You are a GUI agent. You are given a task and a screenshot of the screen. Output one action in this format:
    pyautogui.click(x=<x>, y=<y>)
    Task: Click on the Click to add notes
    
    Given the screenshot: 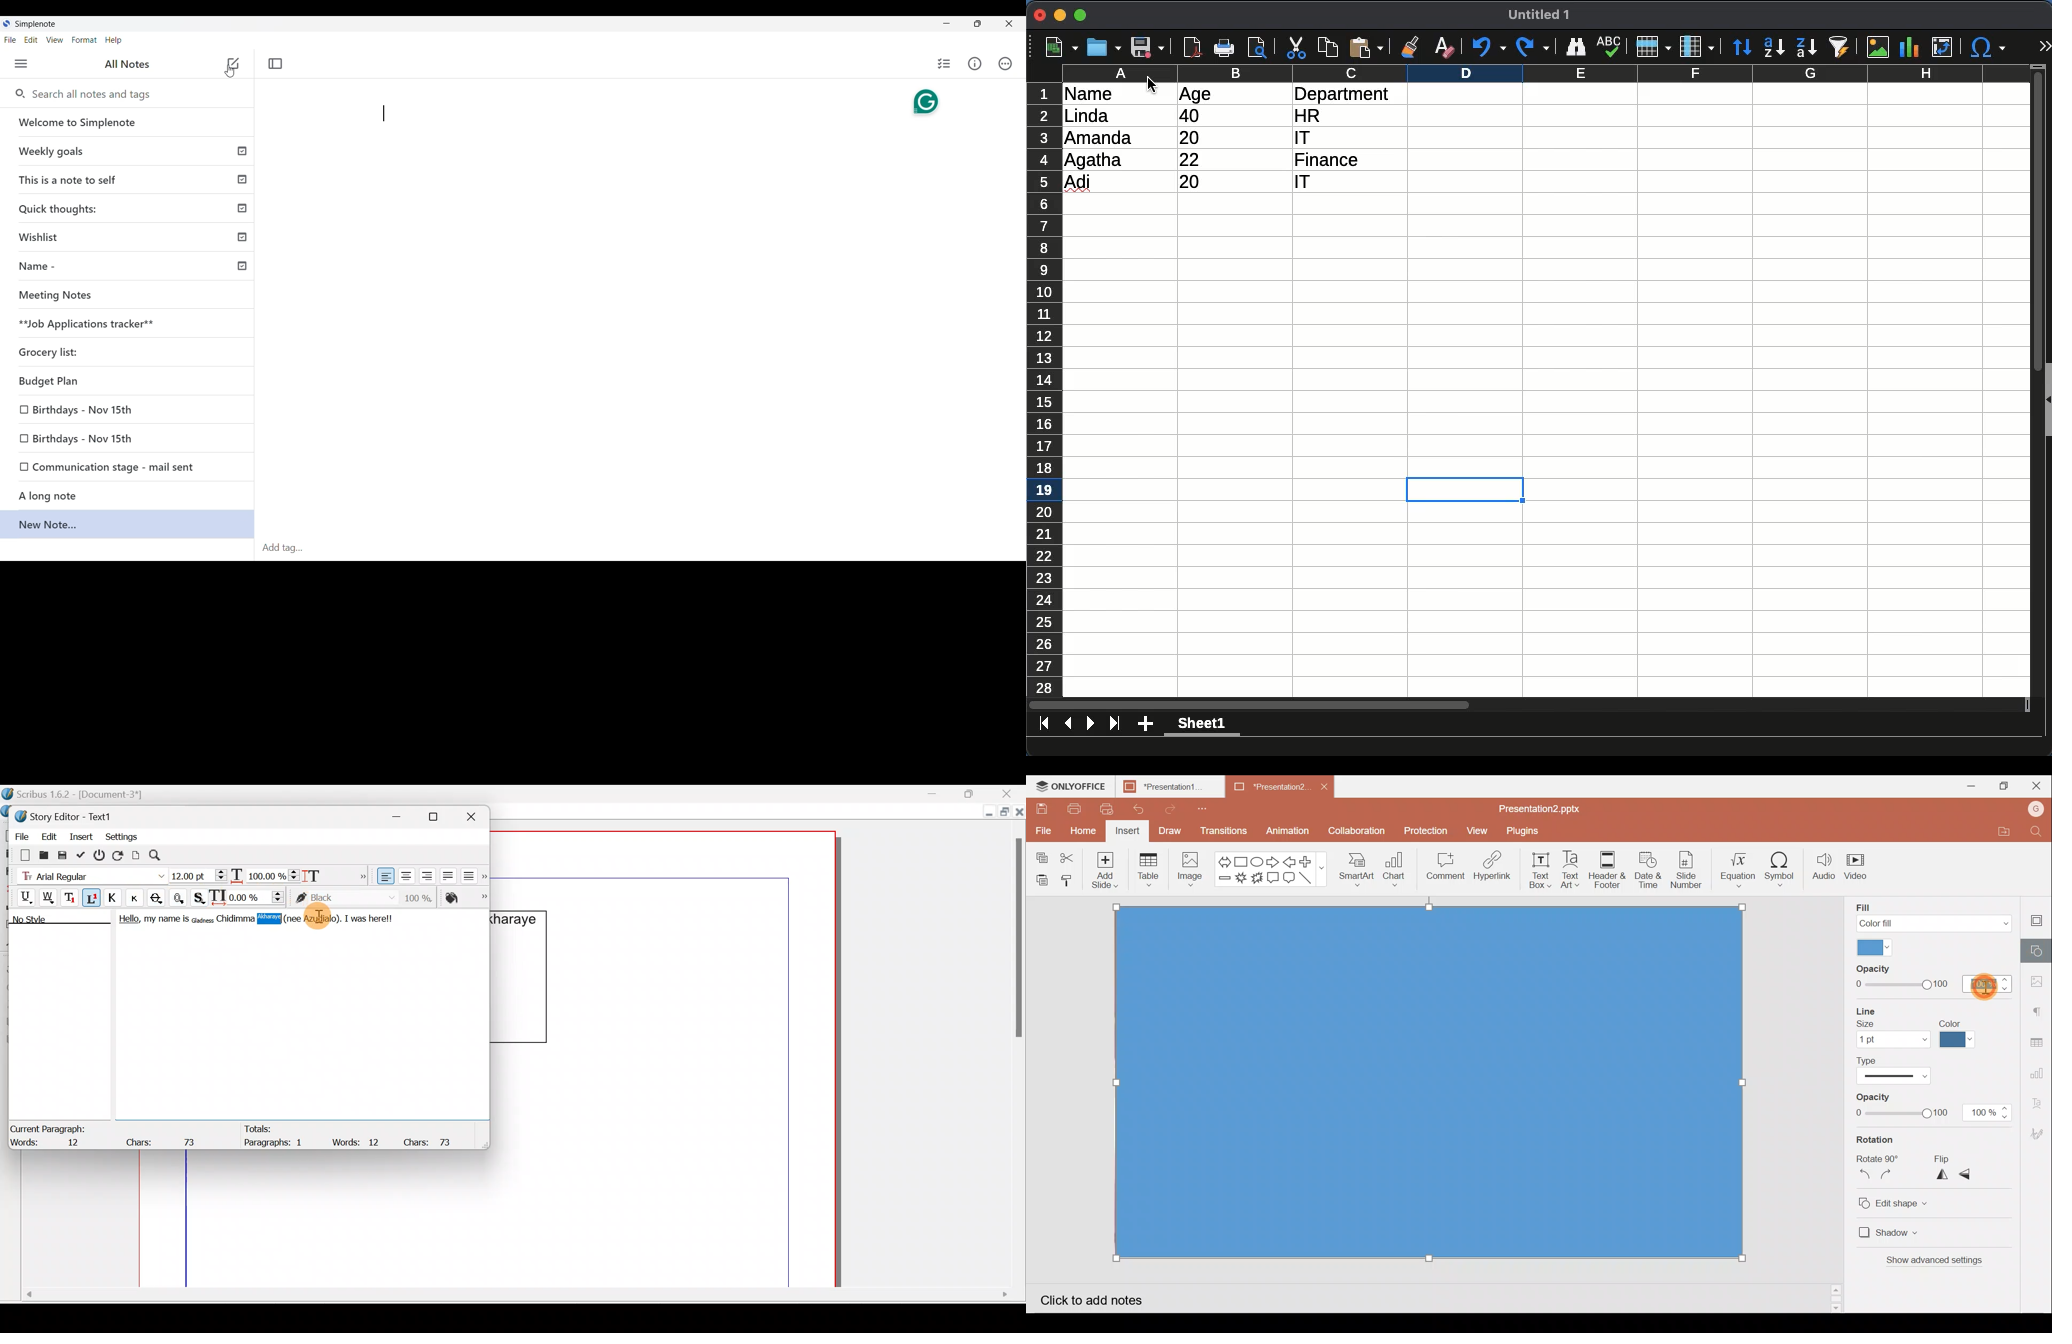 What is the action you would take?
    pyautogui.click(x=1099, y=1297)
    